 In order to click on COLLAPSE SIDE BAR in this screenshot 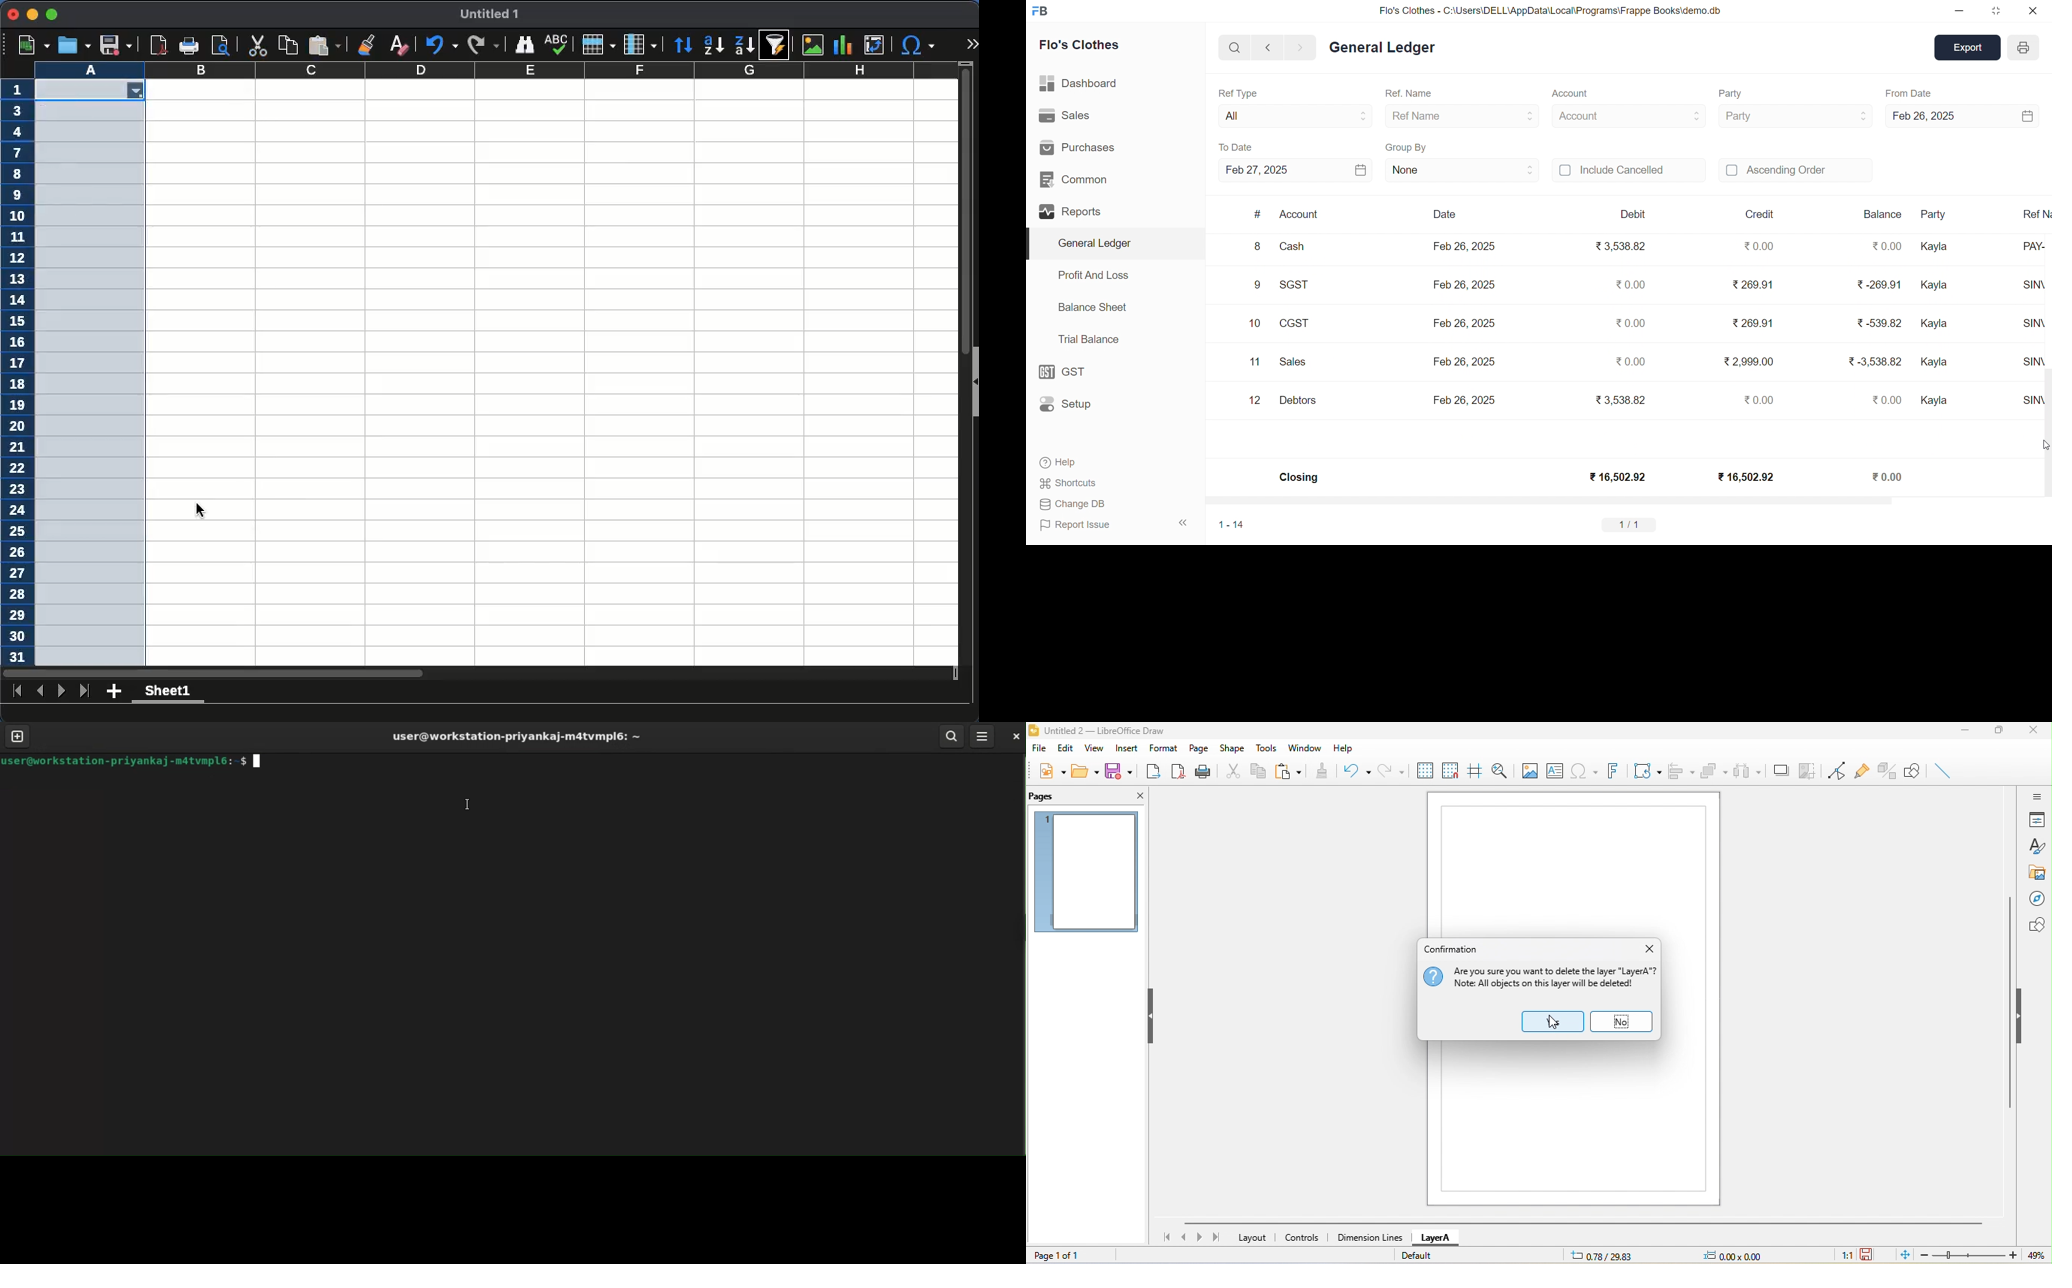, I will do `click(1184, 523)`.